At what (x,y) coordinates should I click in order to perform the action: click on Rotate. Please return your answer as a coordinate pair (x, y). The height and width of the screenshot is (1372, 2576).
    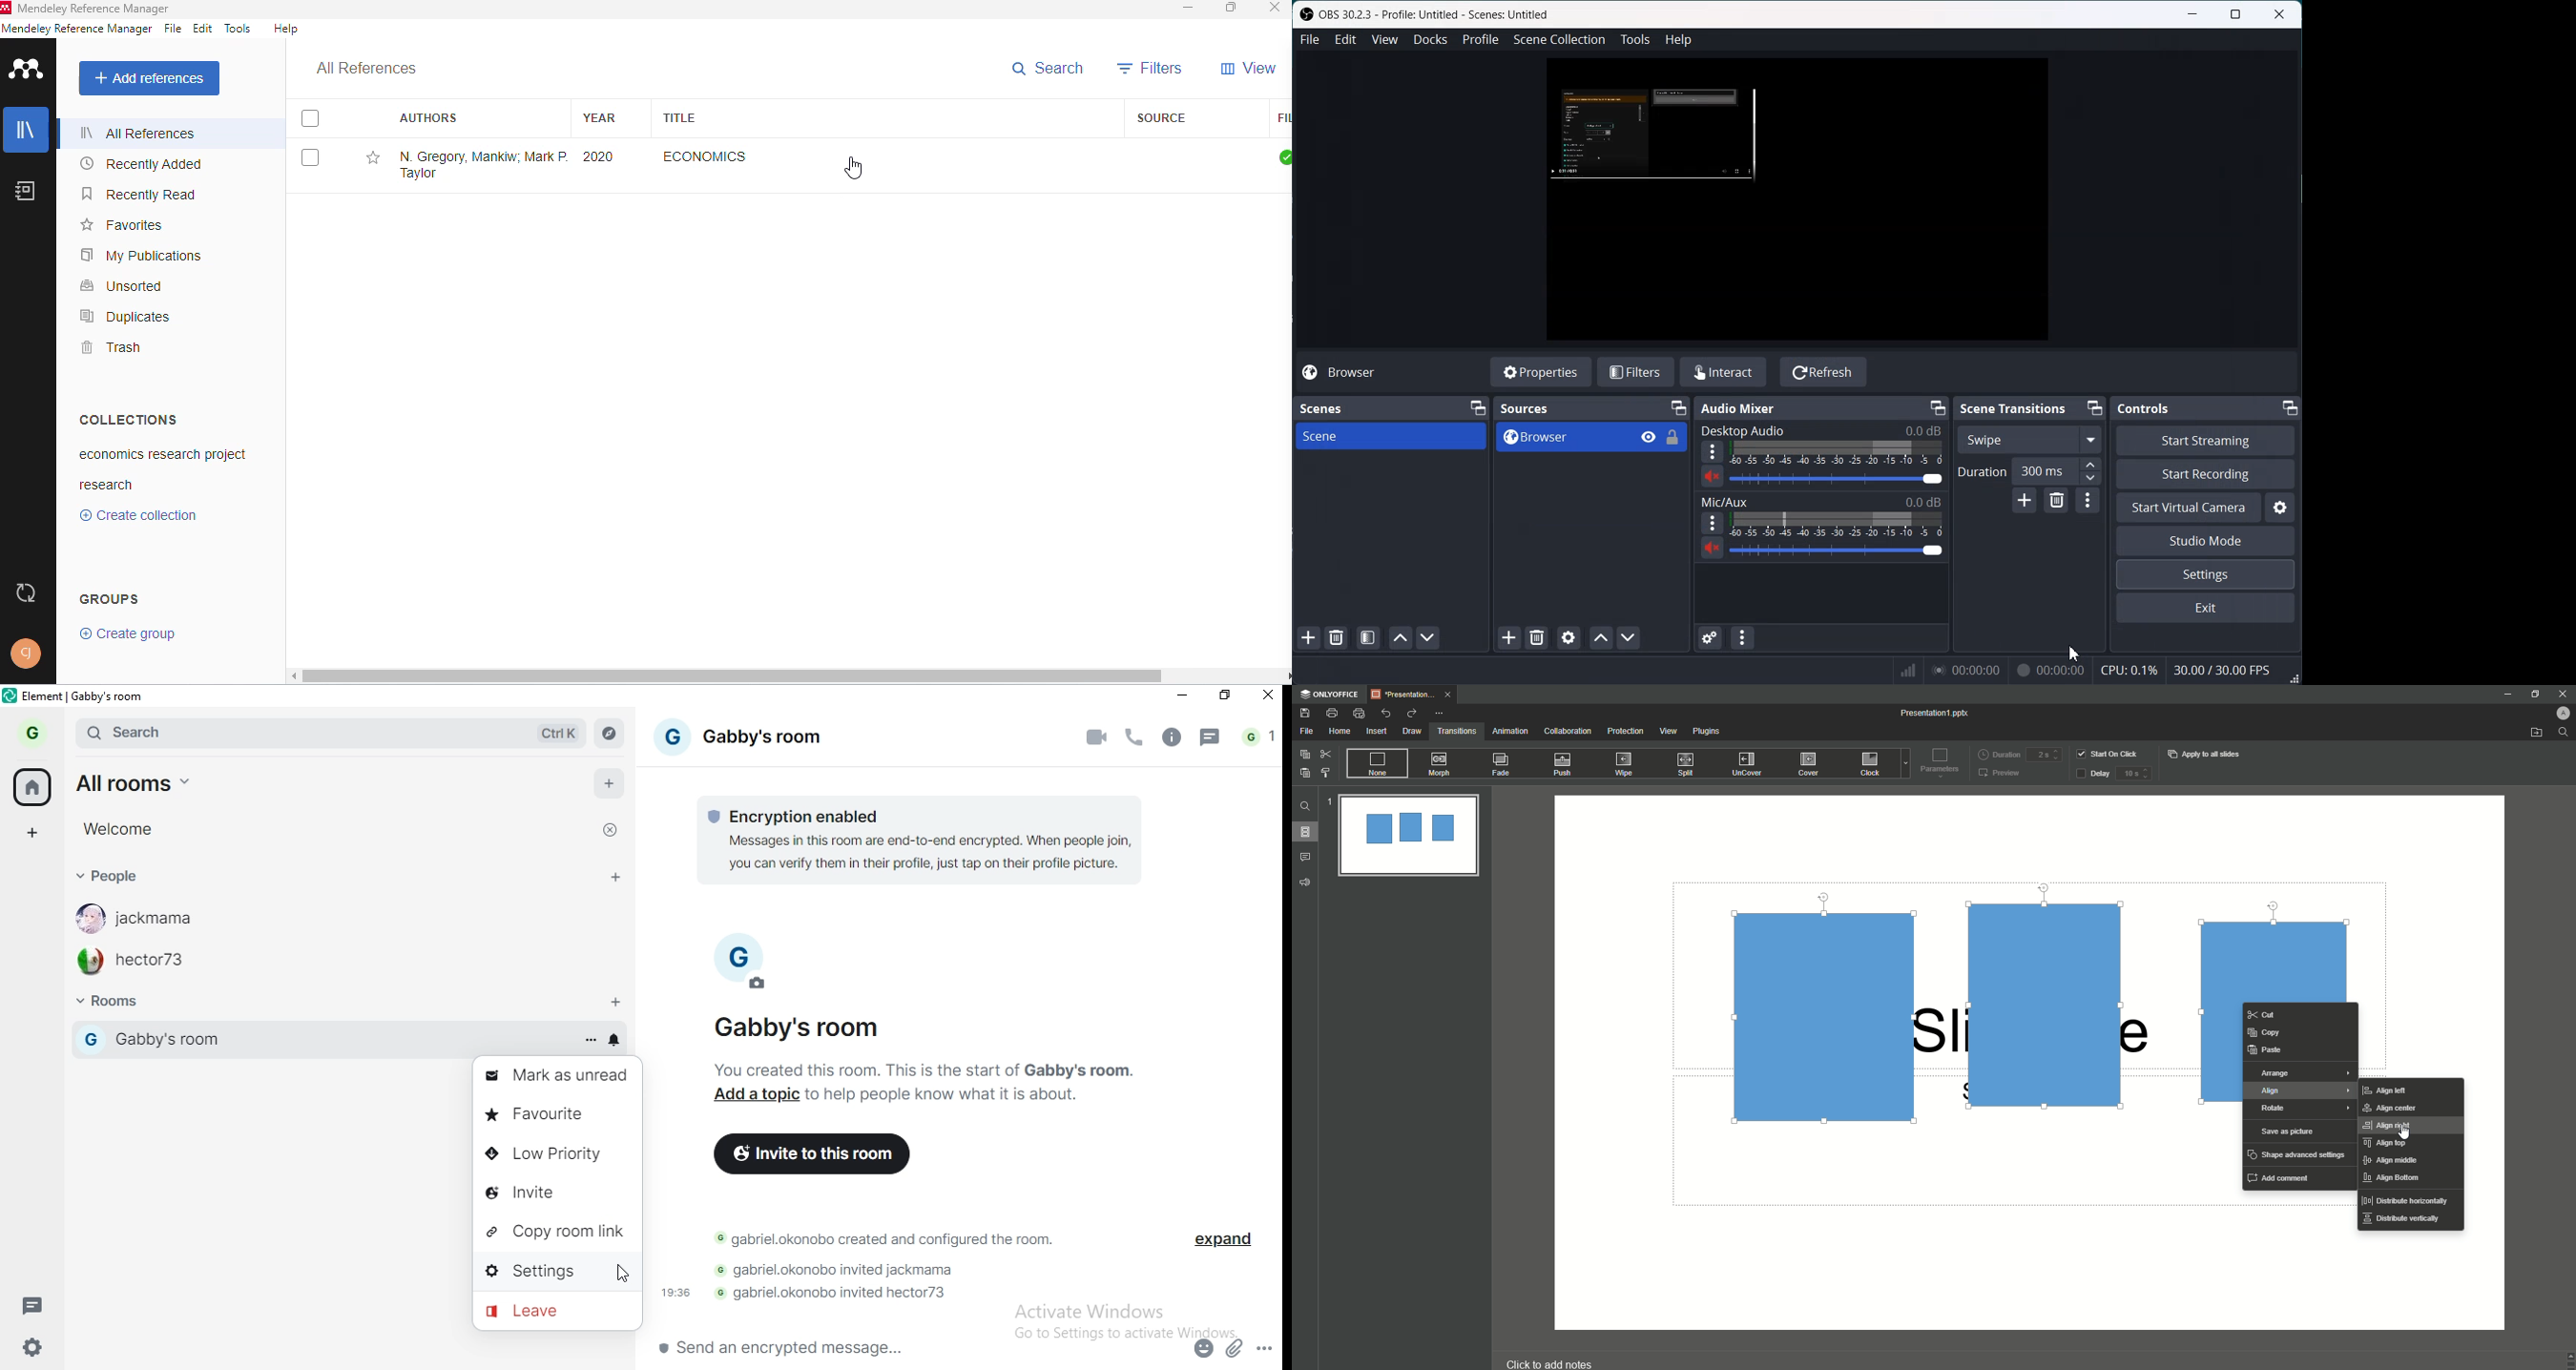
    Looking at the image, I should click on (2304, 1110).